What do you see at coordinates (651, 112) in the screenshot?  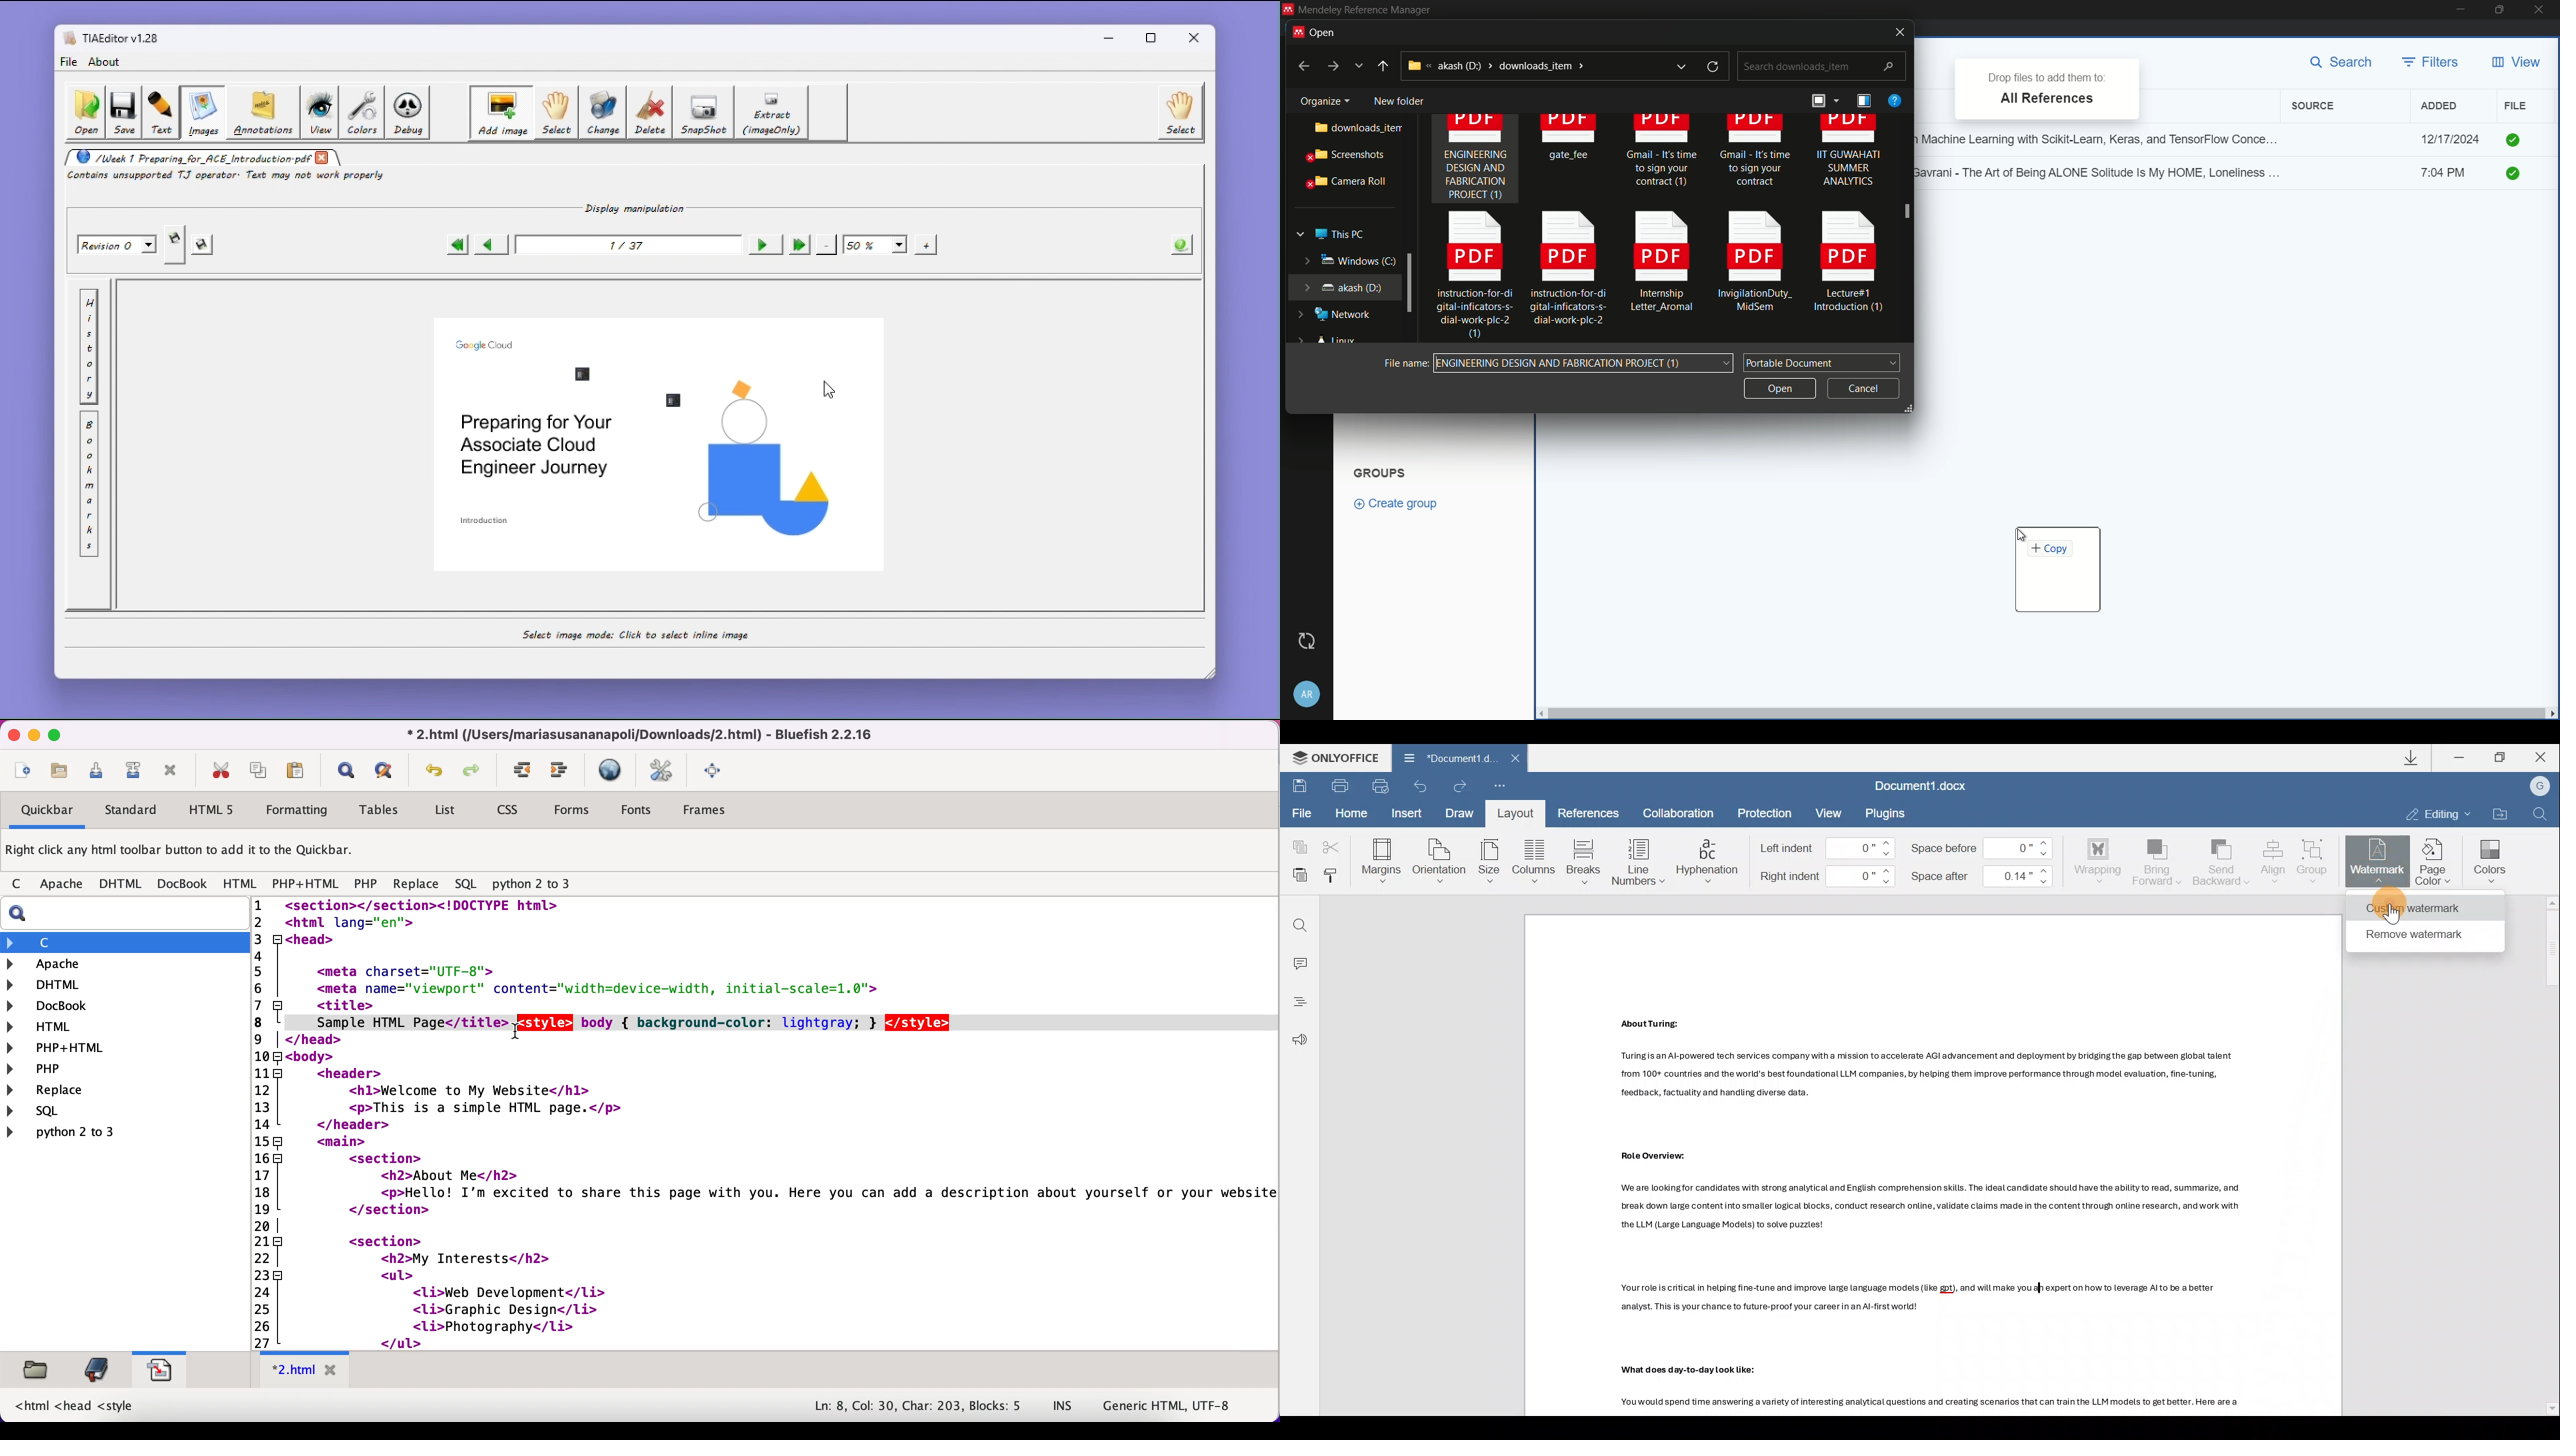 I see `Delete ` at bounding box center [651, 112].